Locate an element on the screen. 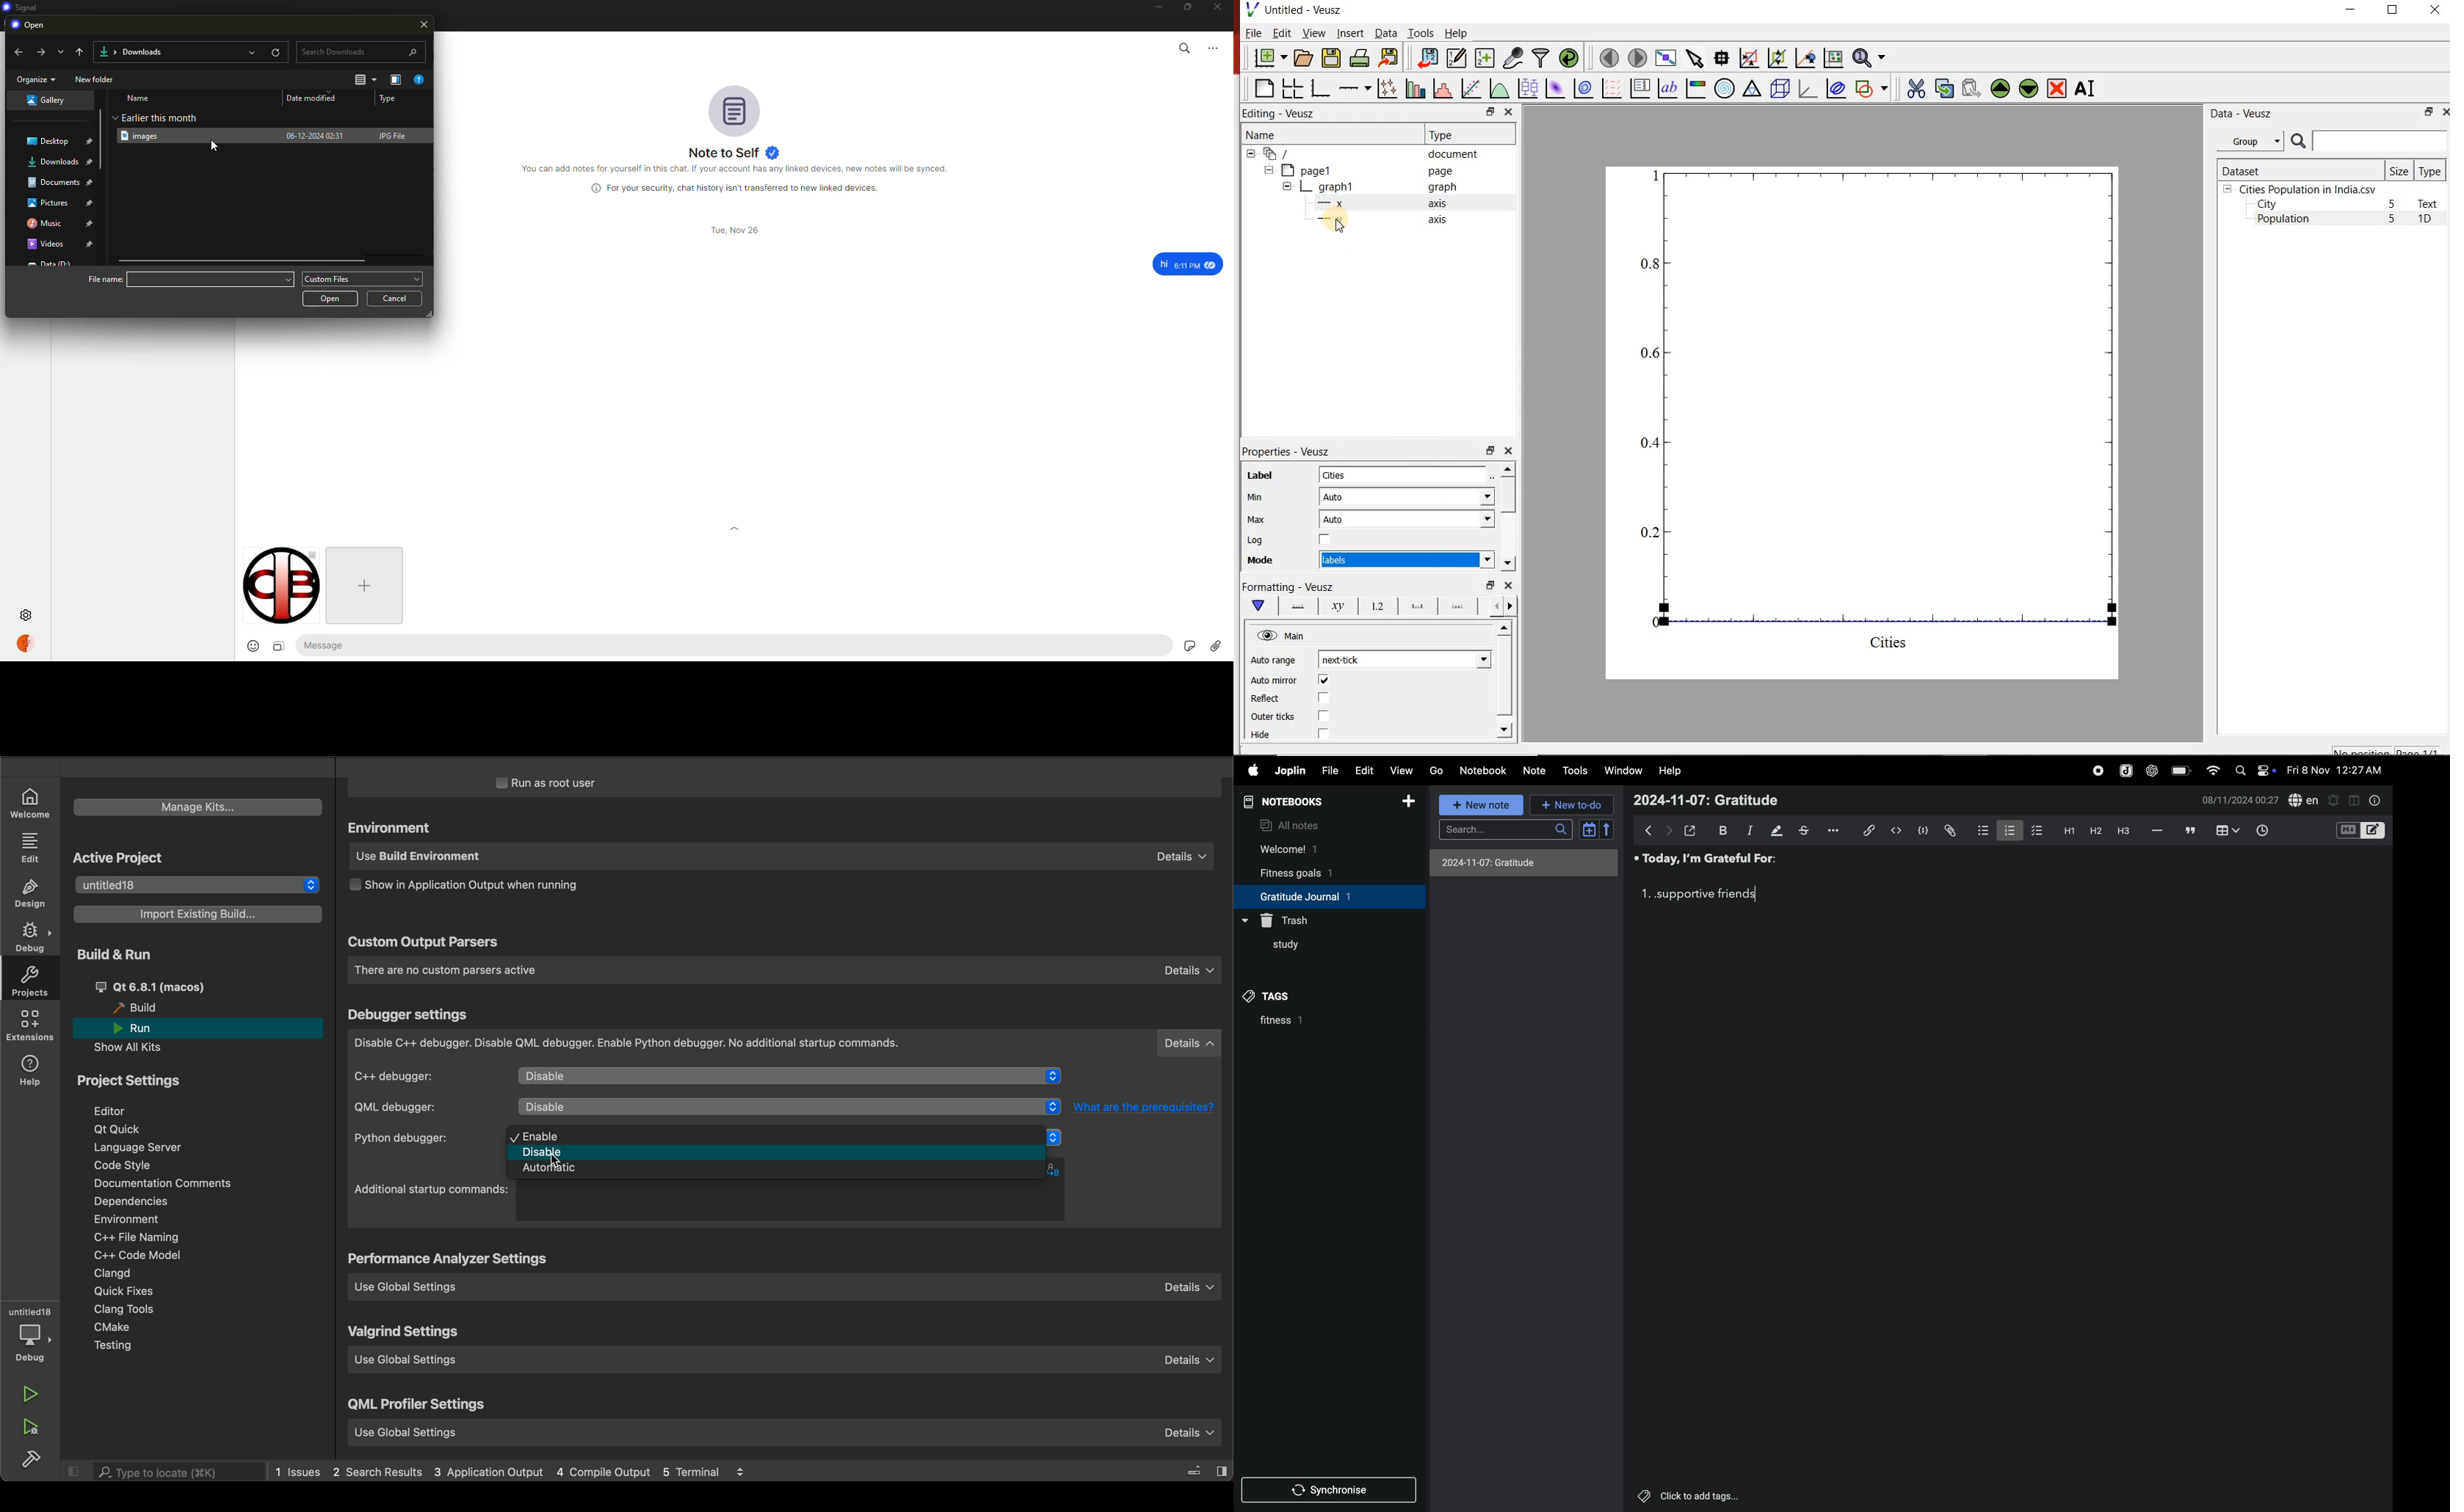 This screenshot has width=2464, height=1512. sort is located at coordinates (366, 80).